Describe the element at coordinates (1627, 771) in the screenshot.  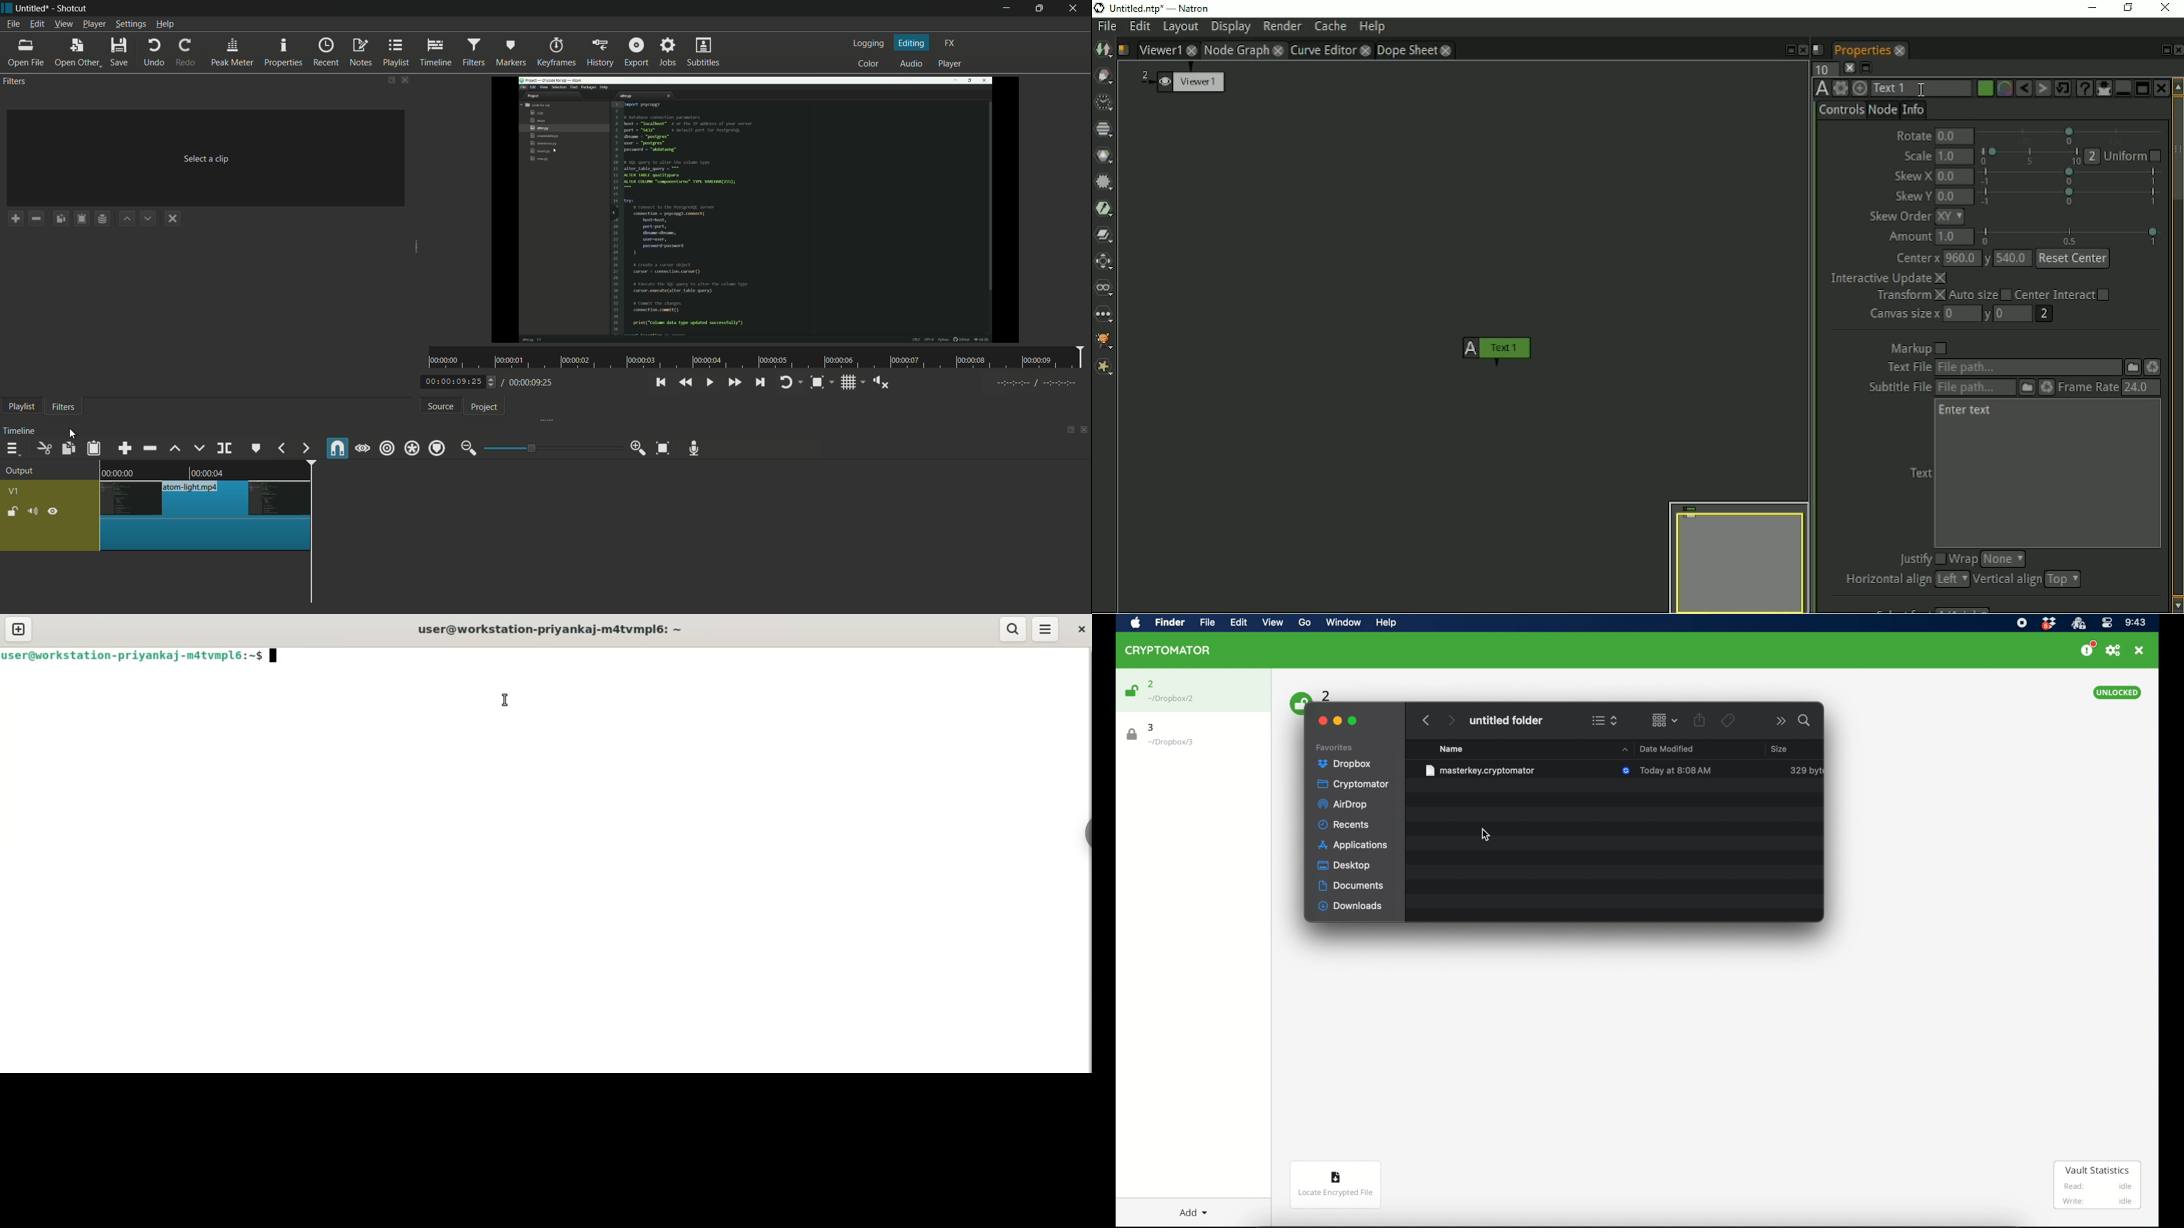
I see `sync` at that location.